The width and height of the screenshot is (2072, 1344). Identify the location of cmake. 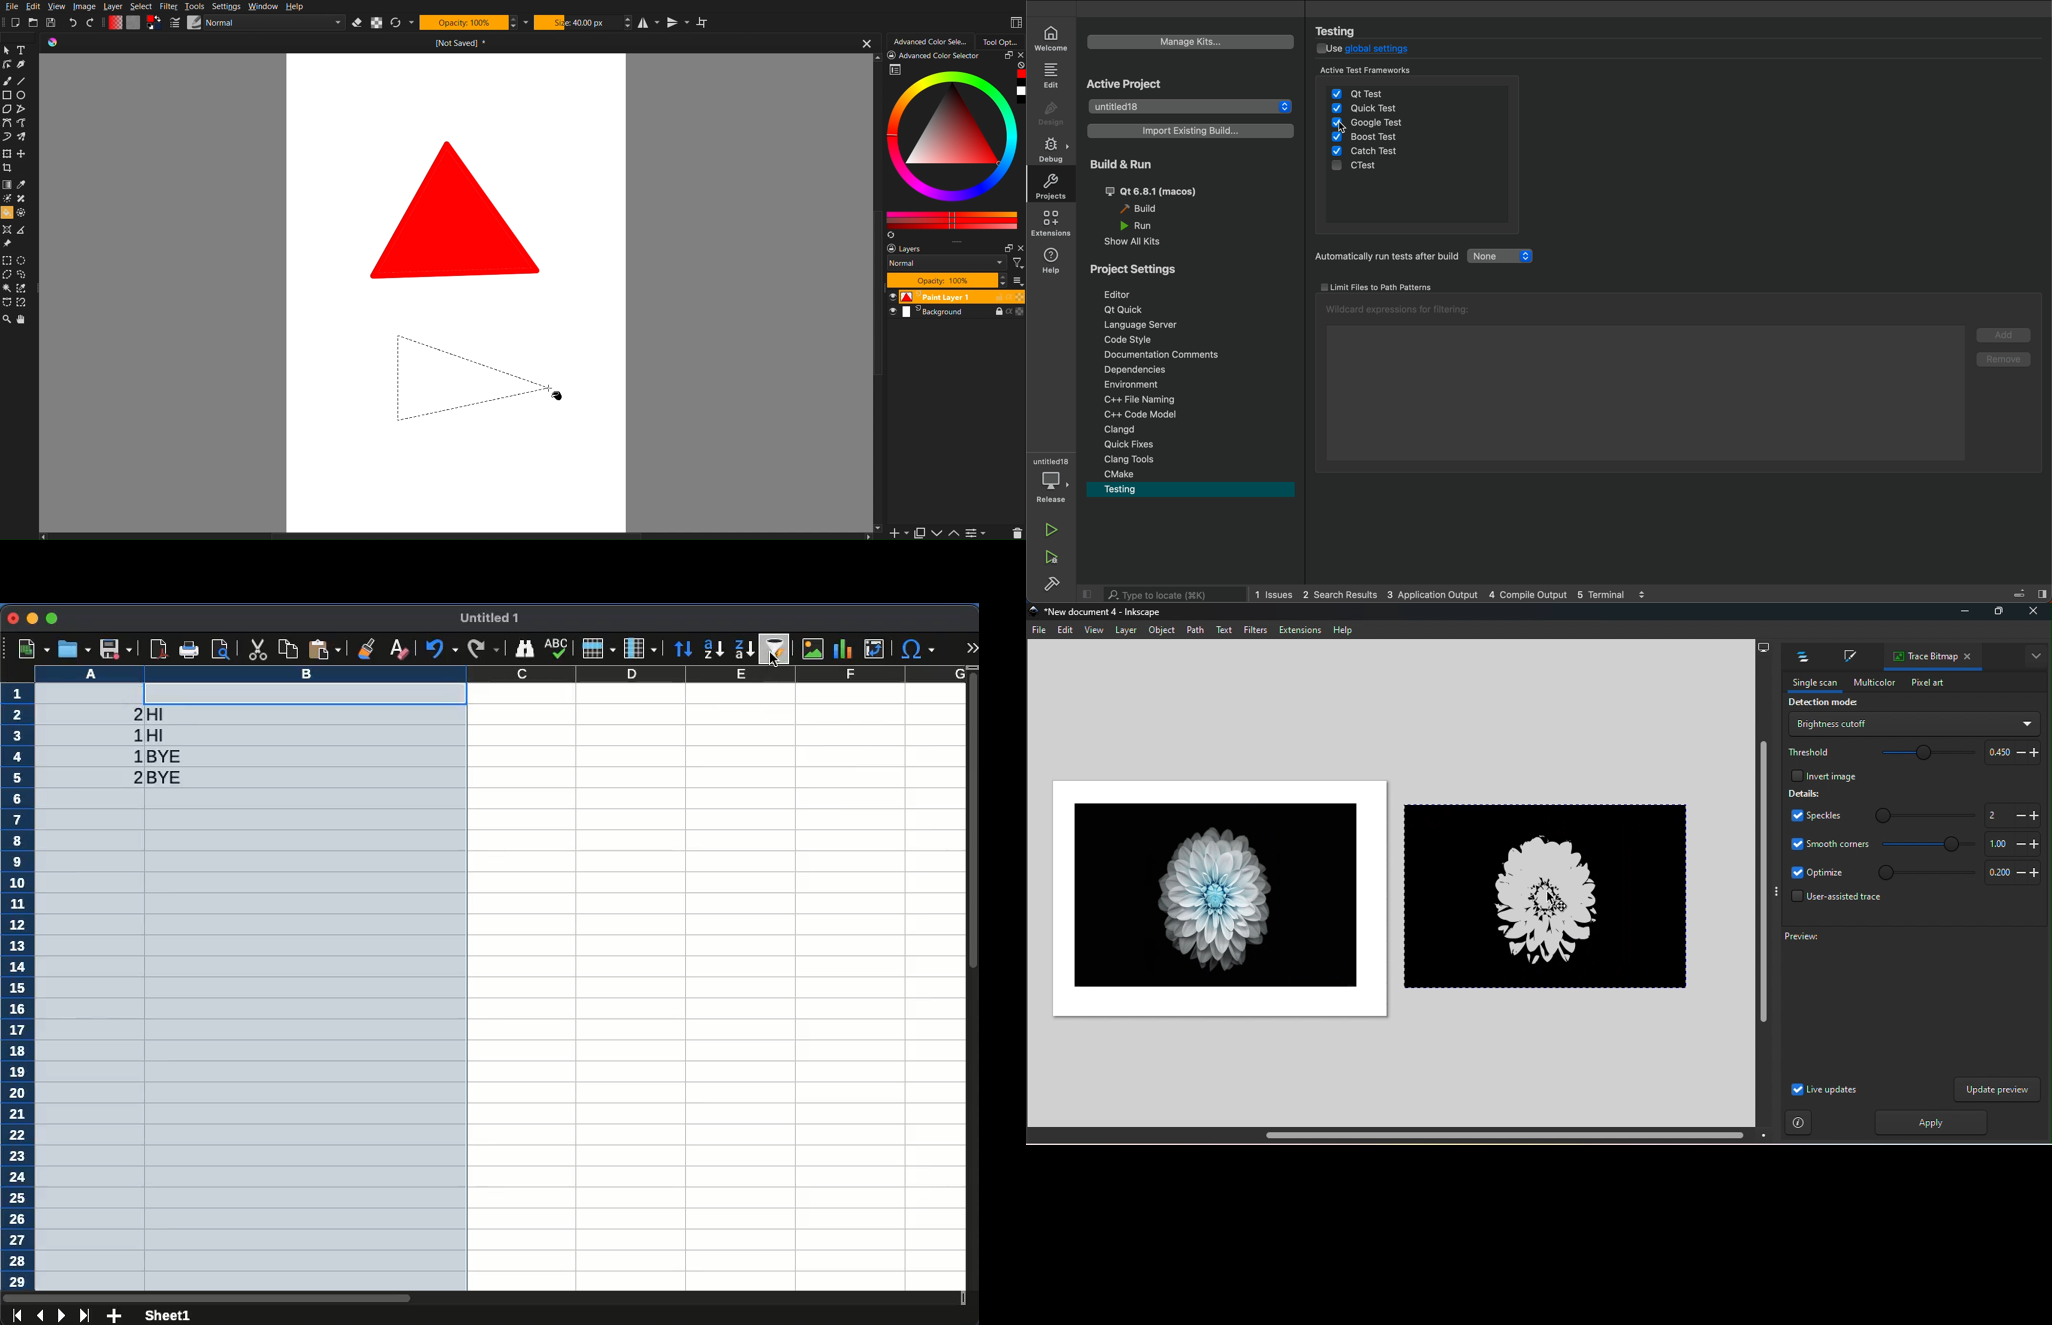
(1191, 475).